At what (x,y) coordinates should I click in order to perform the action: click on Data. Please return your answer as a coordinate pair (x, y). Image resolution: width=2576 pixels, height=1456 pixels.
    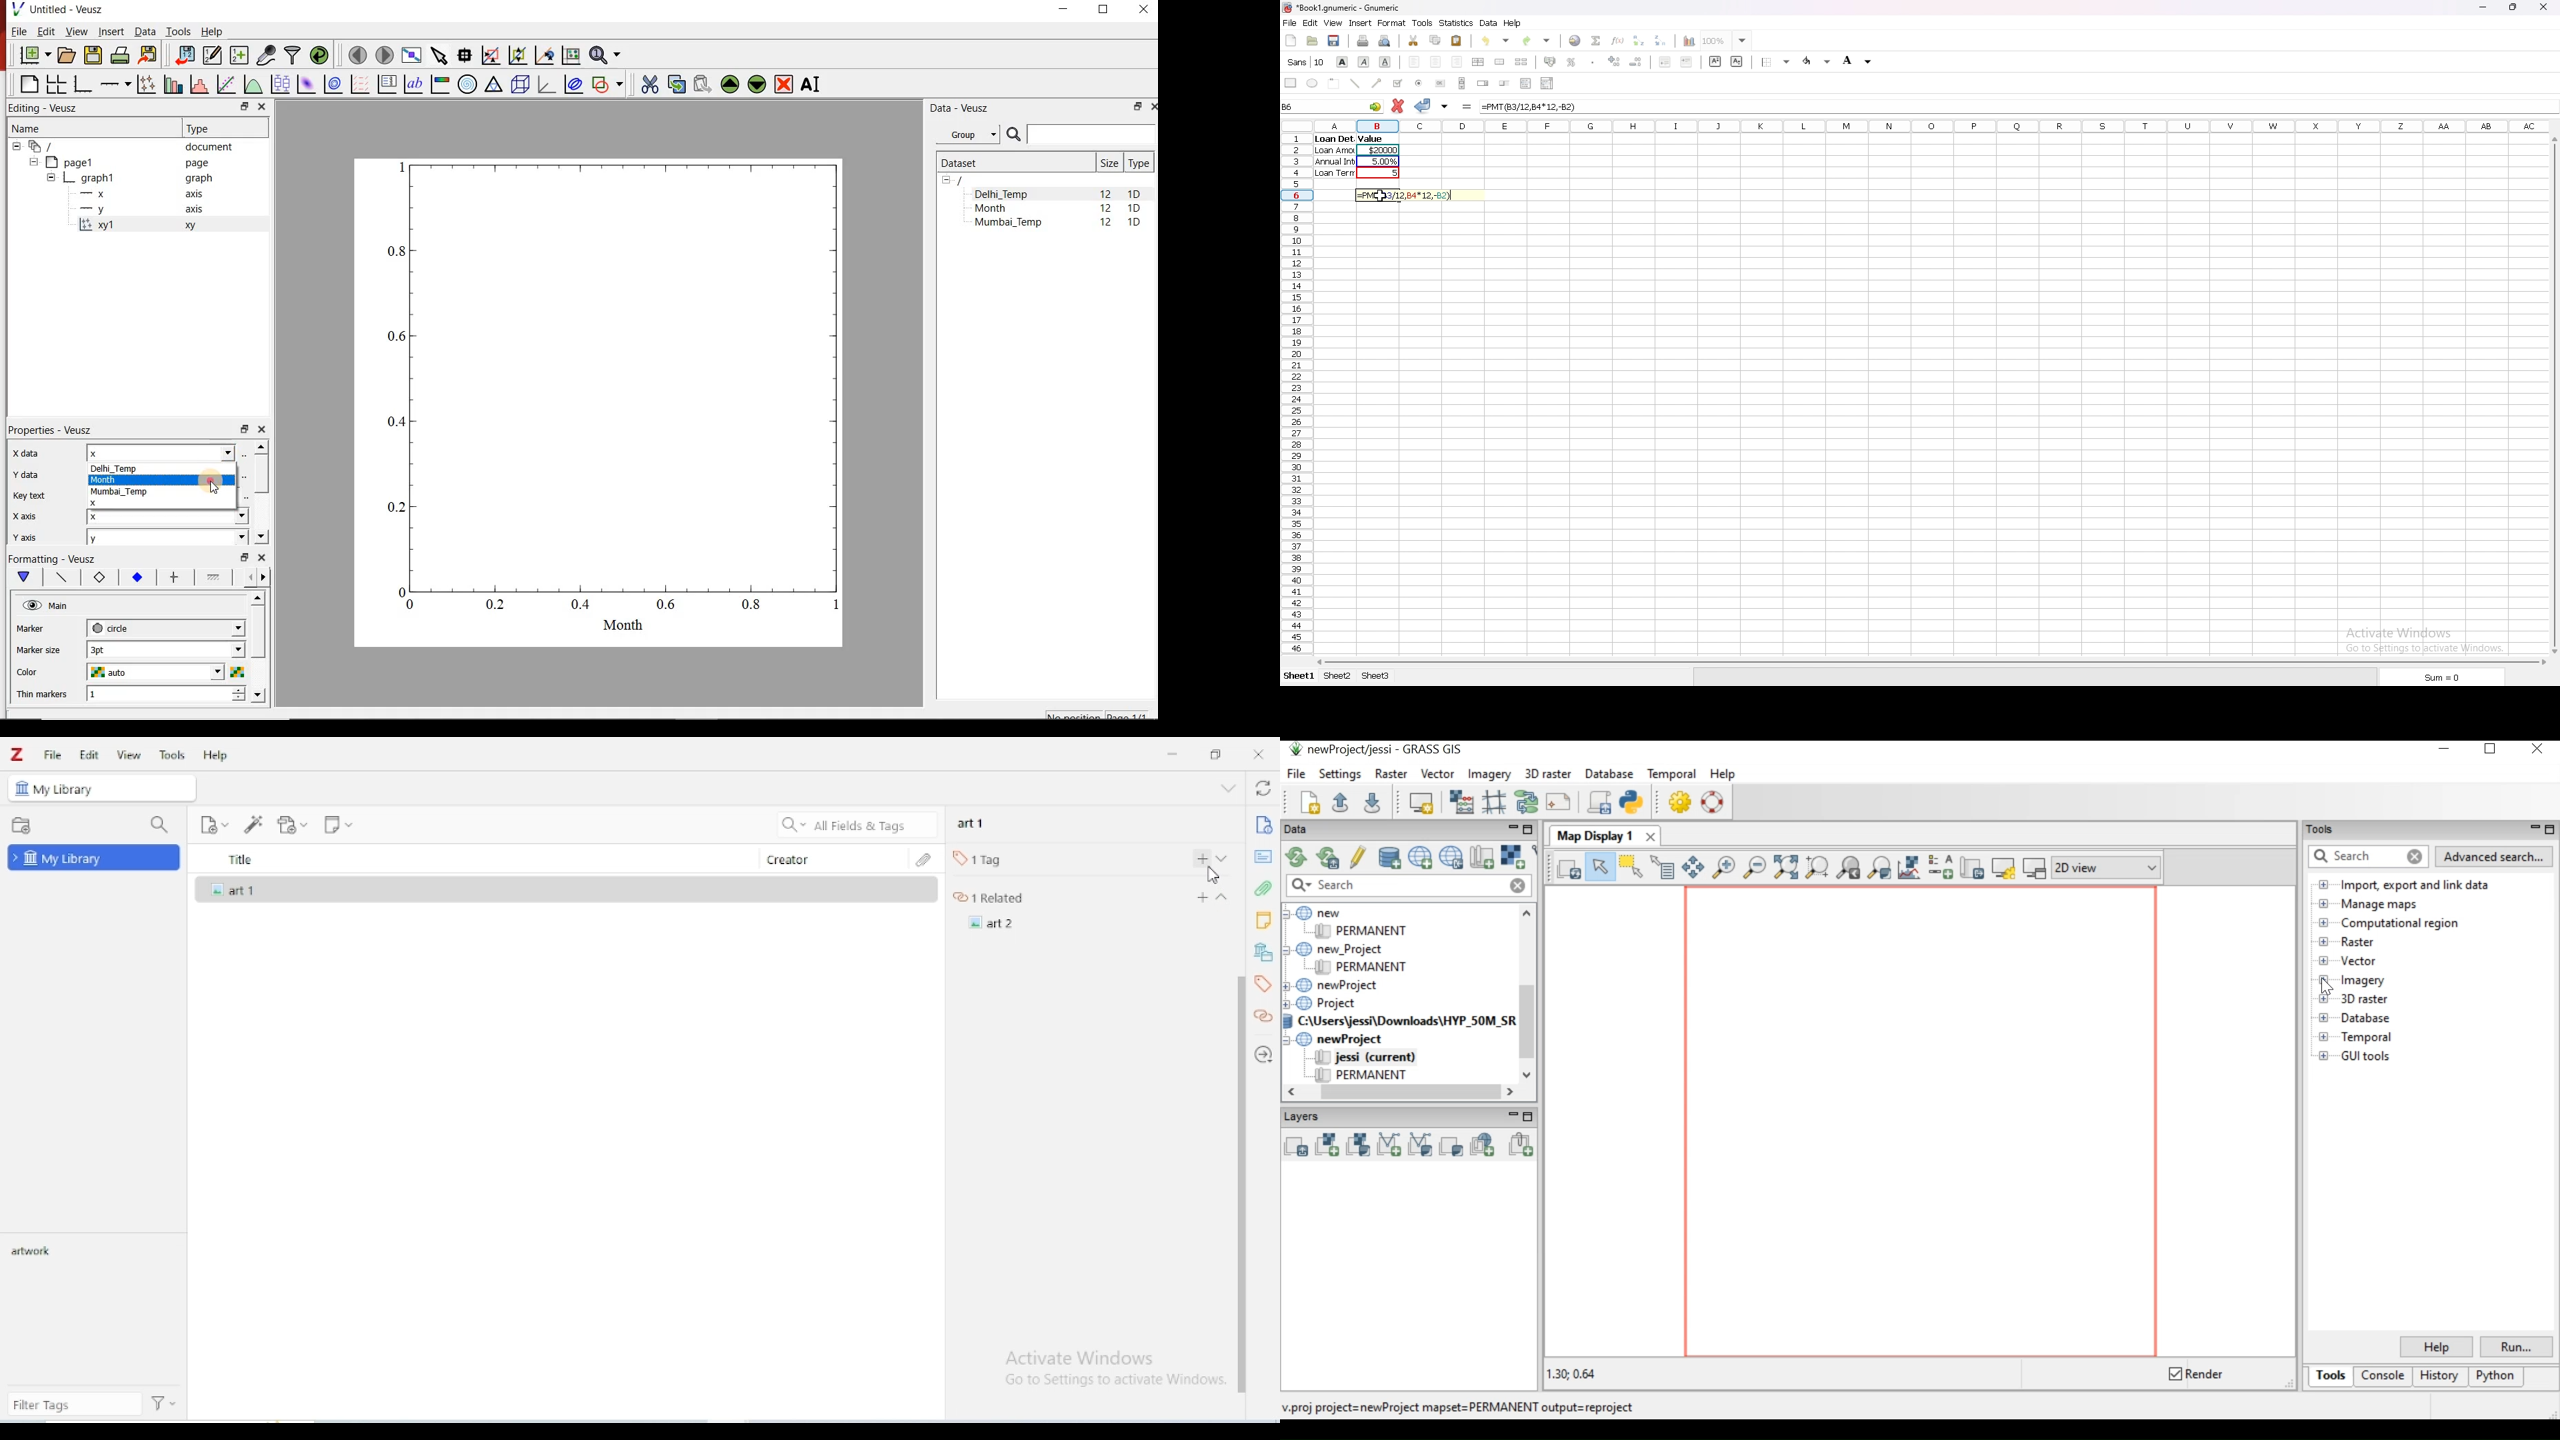
    Looking at the image, I should click on (144, 31).